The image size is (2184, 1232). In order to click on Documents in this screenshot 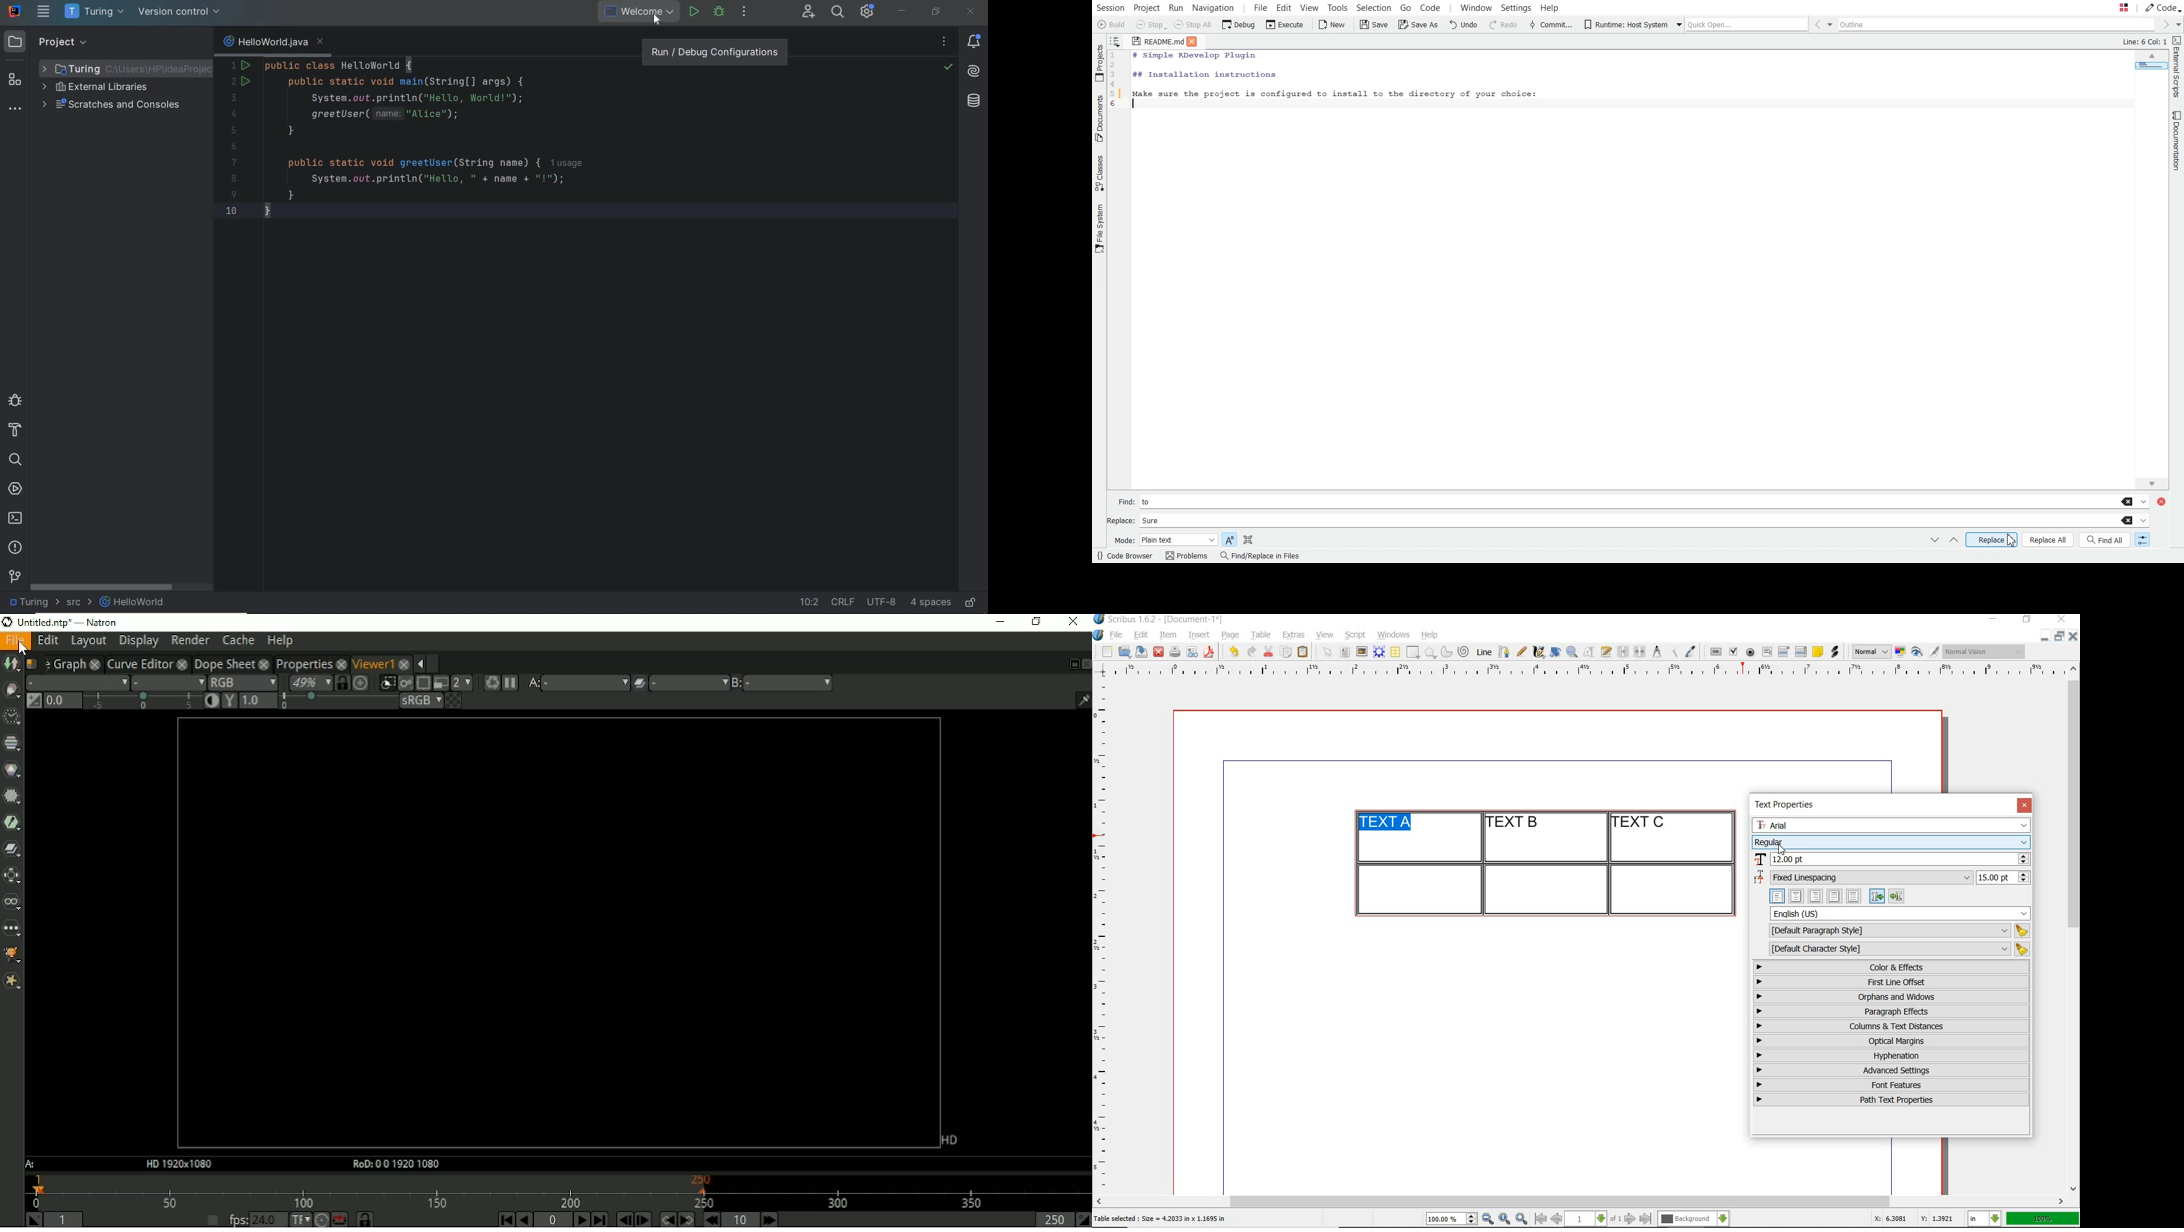, I will do `click(1099, 118)`.